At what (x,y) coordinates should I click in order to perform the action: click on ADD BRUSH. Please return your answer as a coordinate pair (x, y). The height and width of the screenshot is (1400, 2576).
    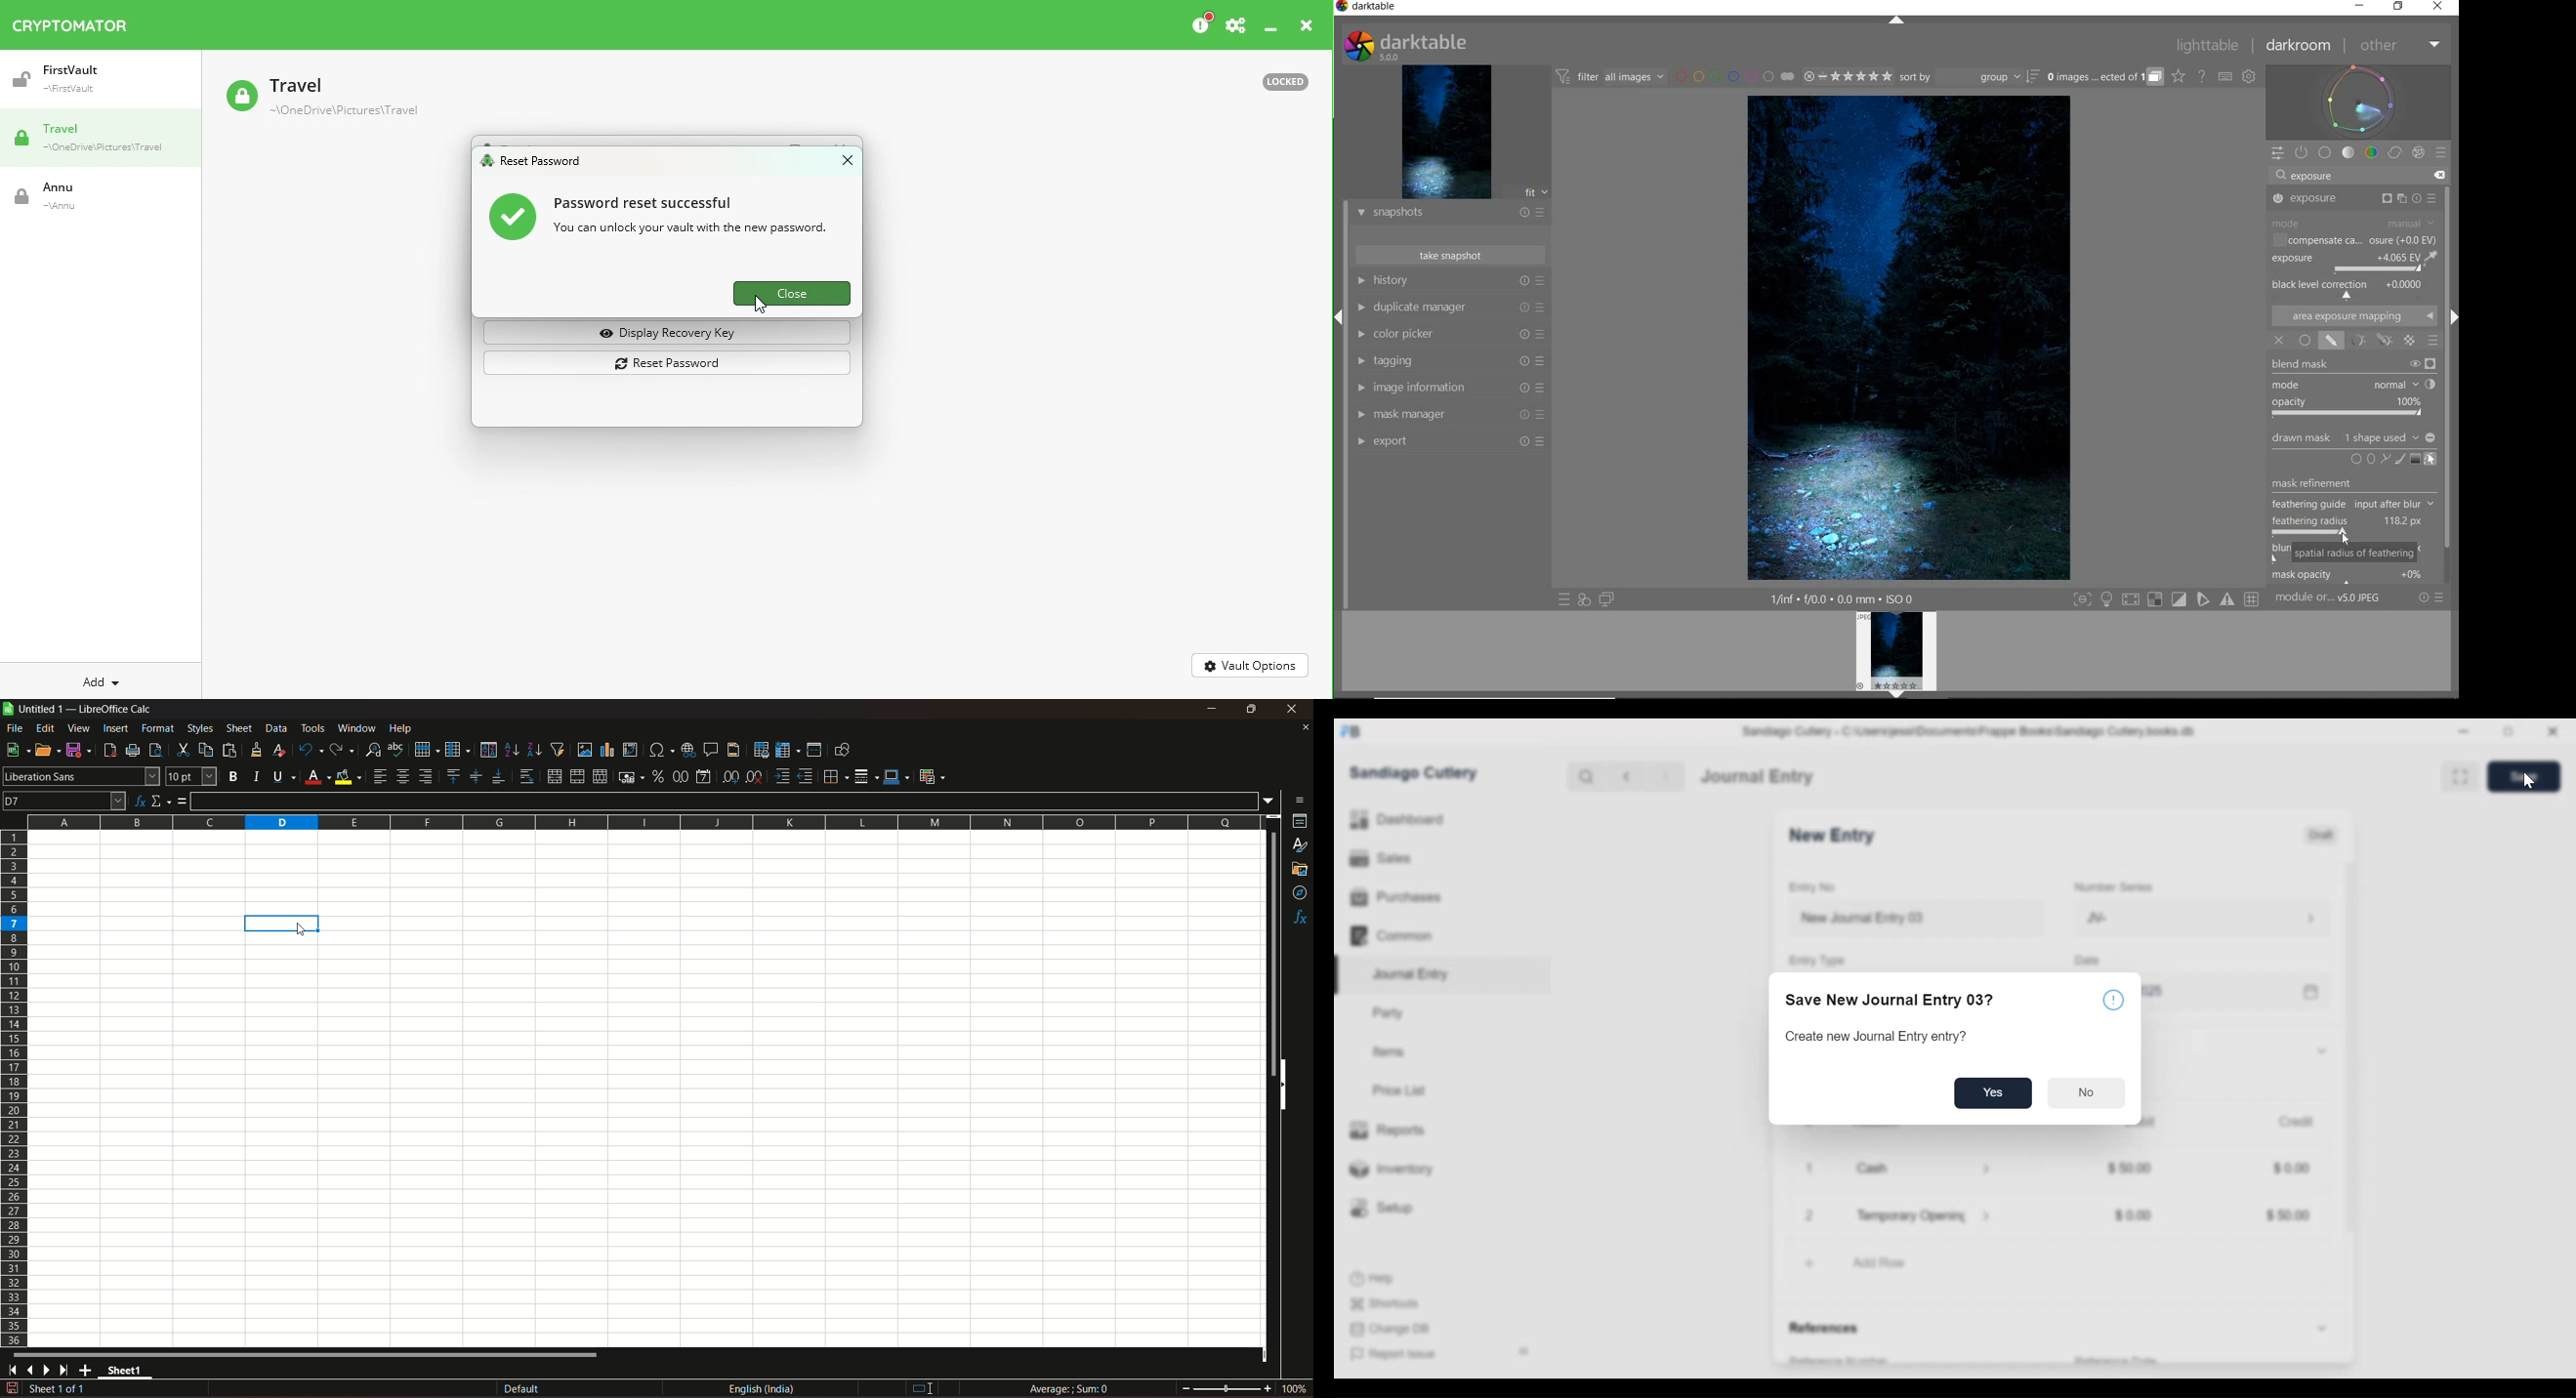
    Looking at the image, I should click on (2400, 458).